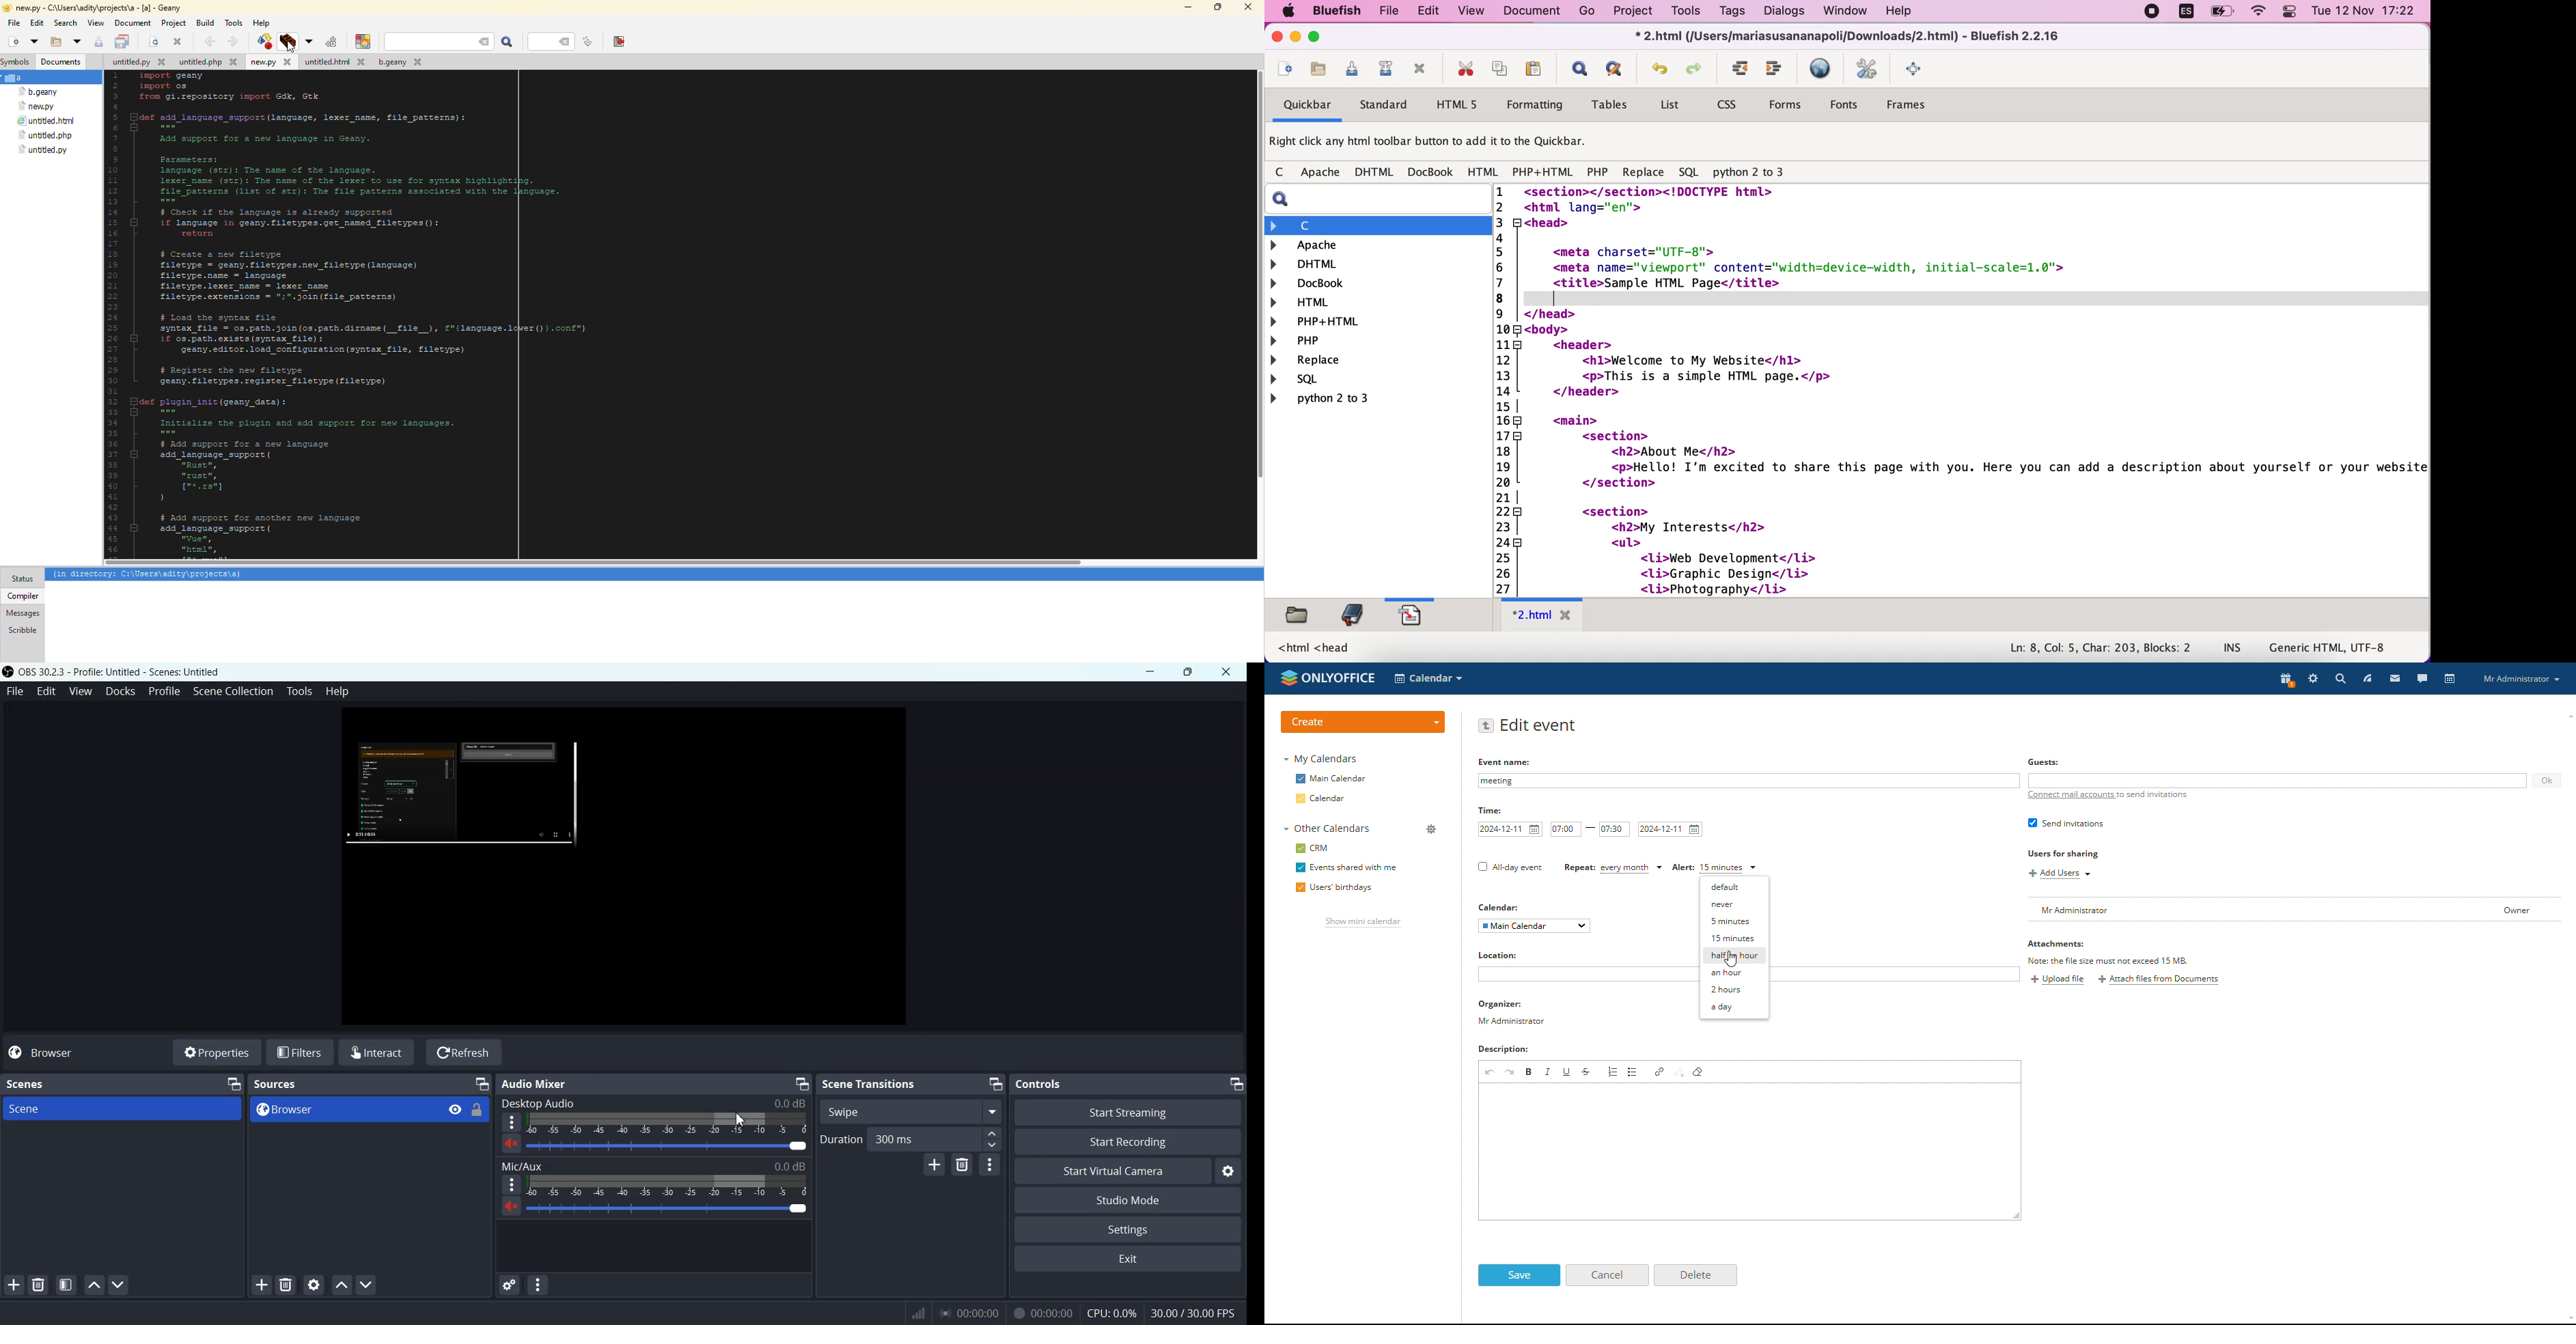 This screenshot has width=2576, height=1344. What do you see at coordinates (1503, 69) in the screenshot?
I see `copy` at bounding box center [1503, 69].